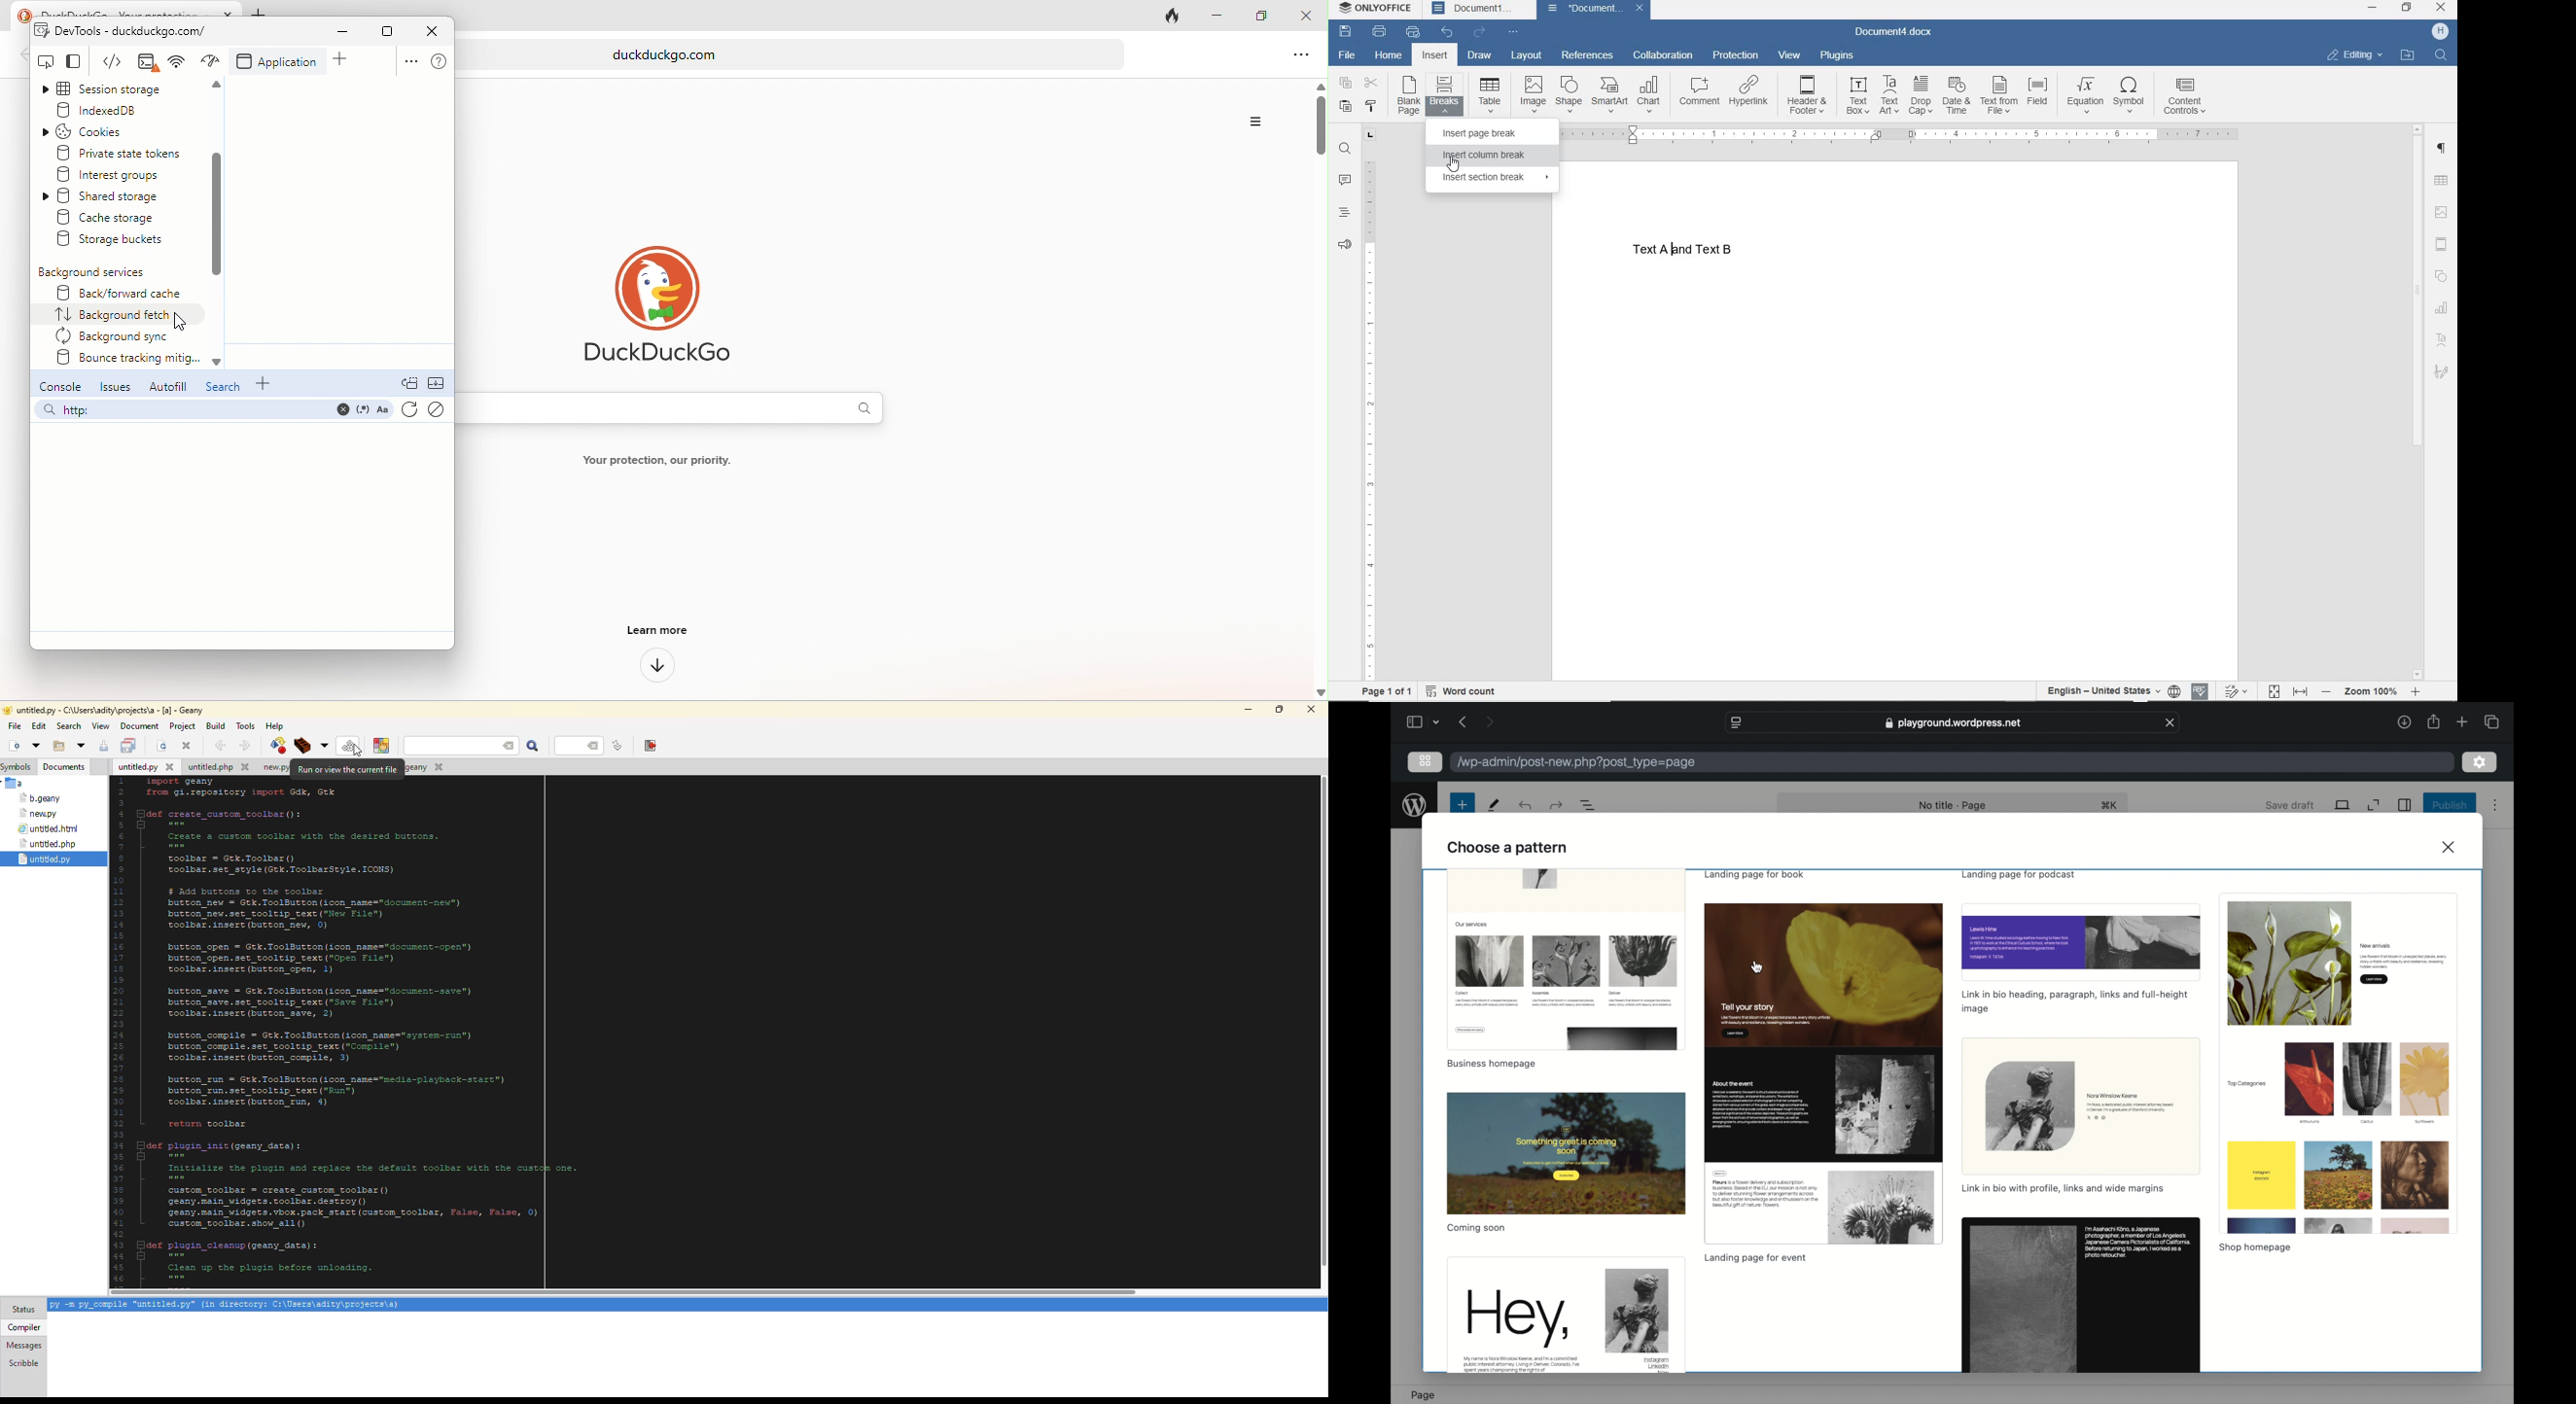  Describe the element at coordinates (655, 305) in the screenshot. I see `duck duck go logo` at that location.